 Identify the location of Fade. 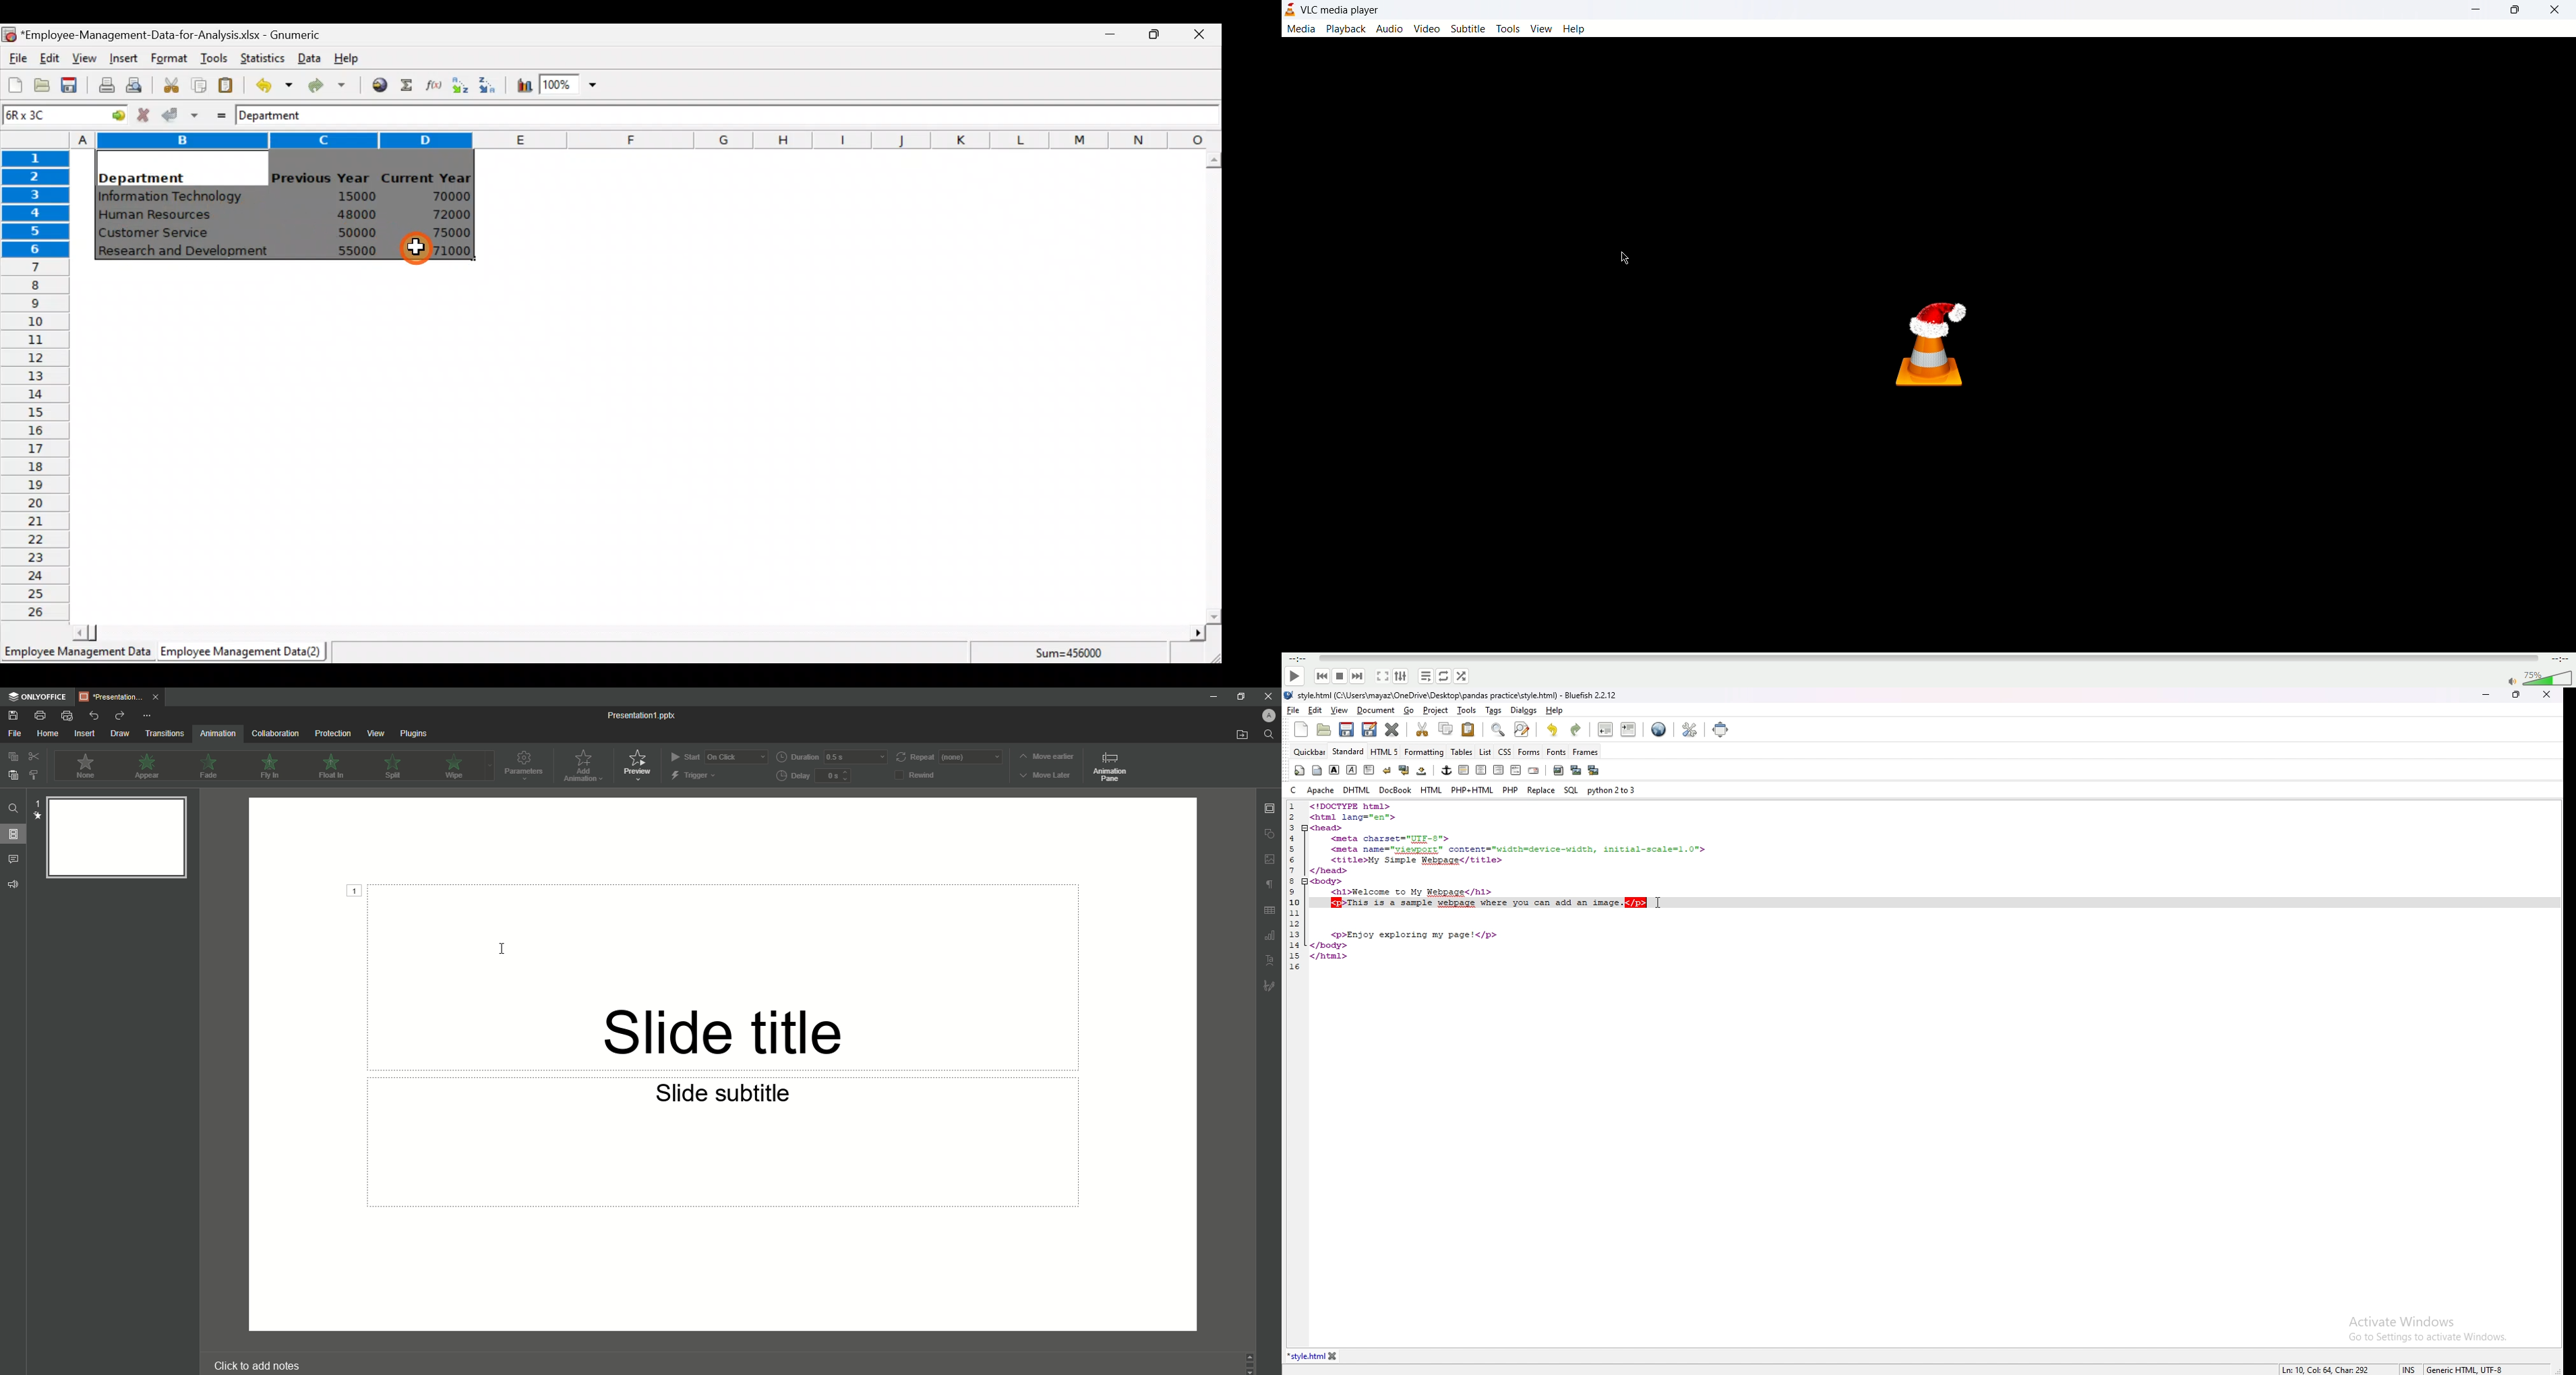
(206, 767).